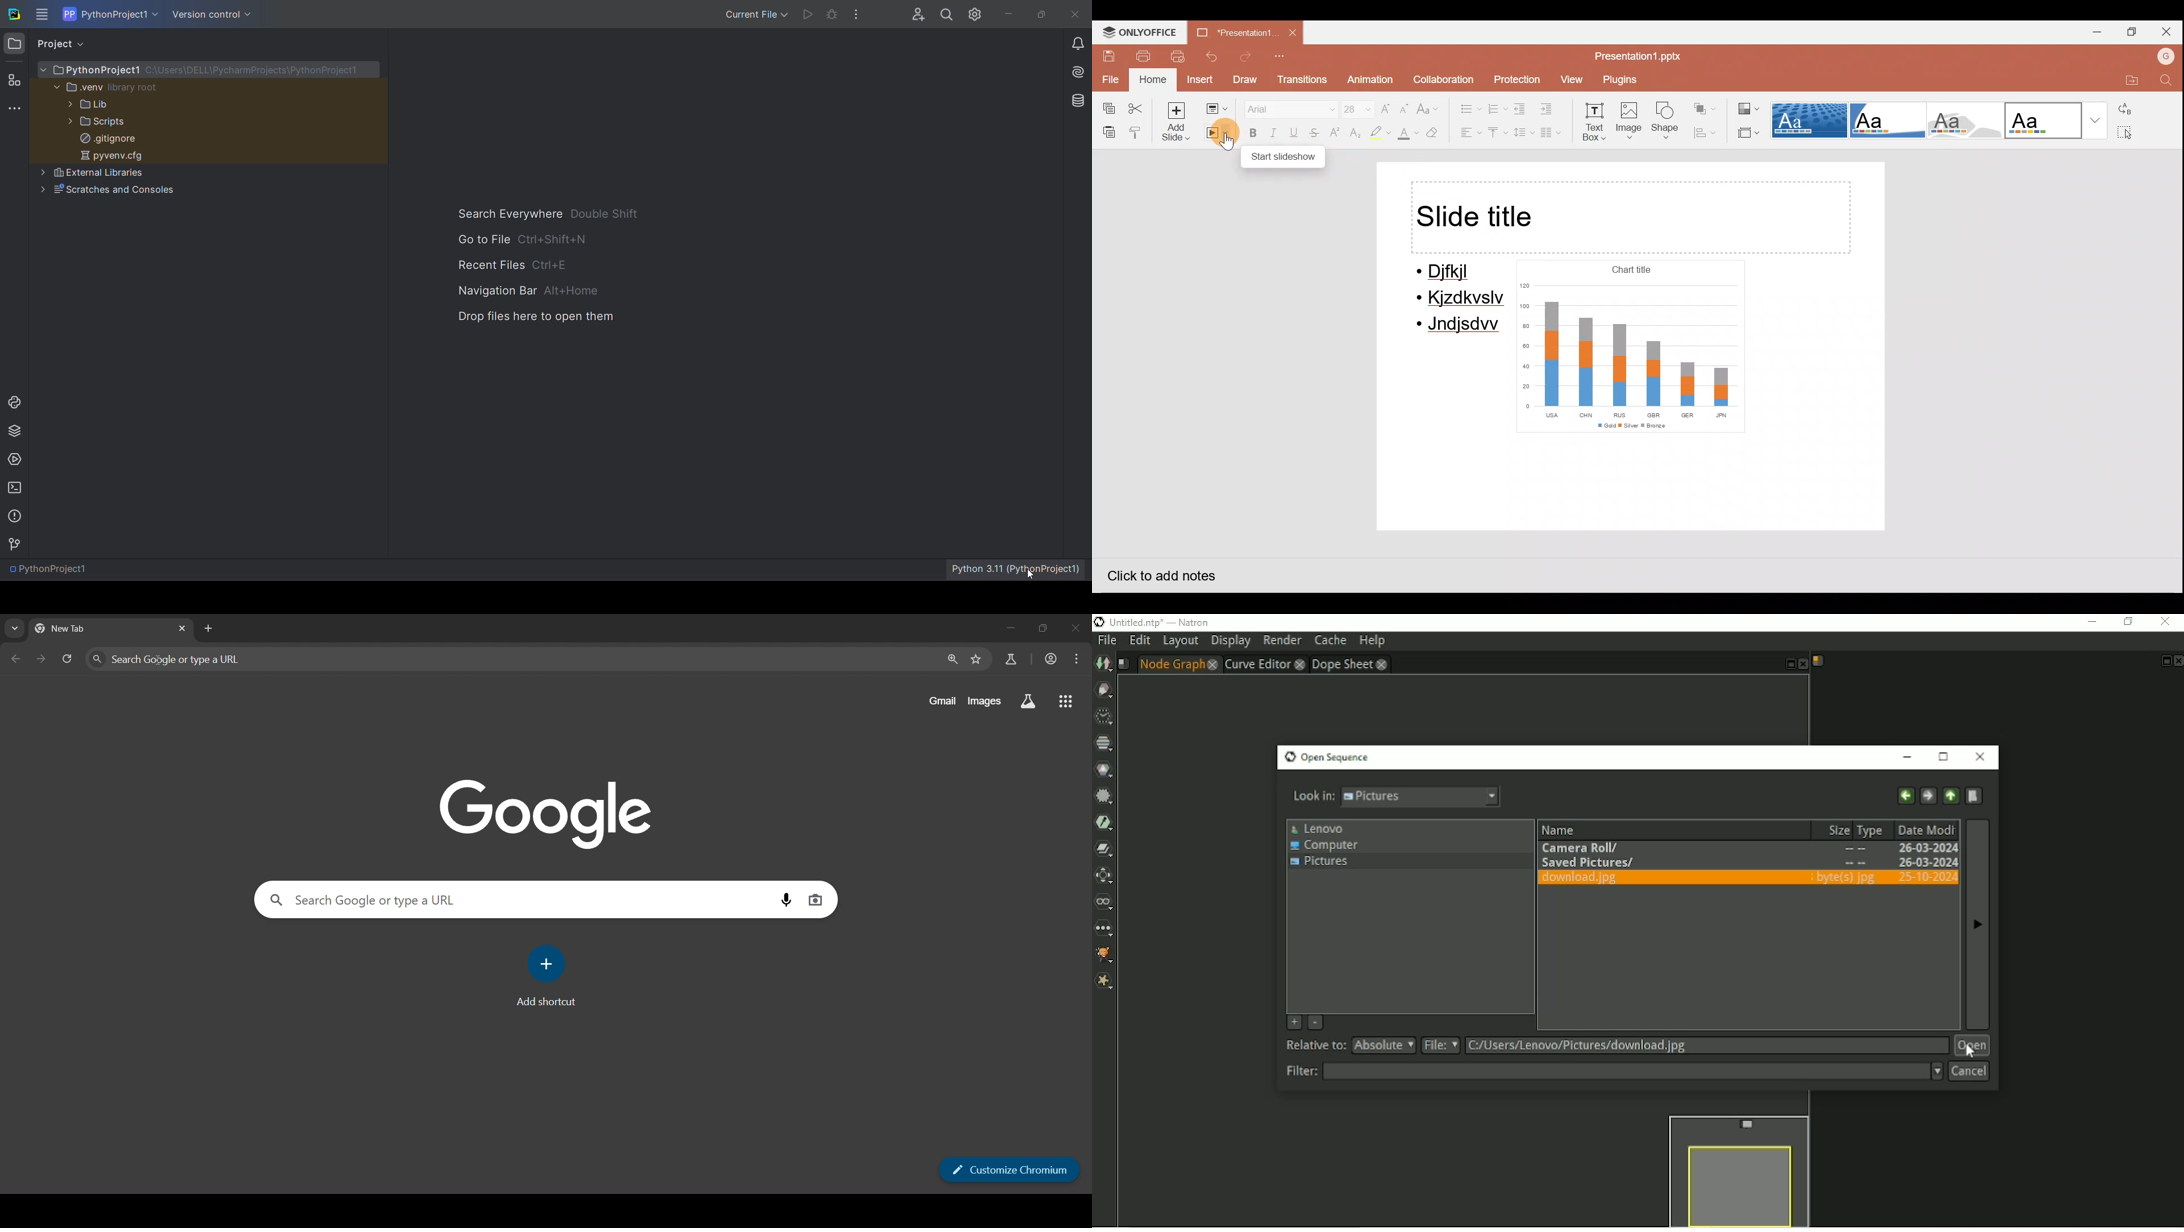 The width and height of the screenshot is (2184, 1232). I want to click on Print file, so click(1136, 55).